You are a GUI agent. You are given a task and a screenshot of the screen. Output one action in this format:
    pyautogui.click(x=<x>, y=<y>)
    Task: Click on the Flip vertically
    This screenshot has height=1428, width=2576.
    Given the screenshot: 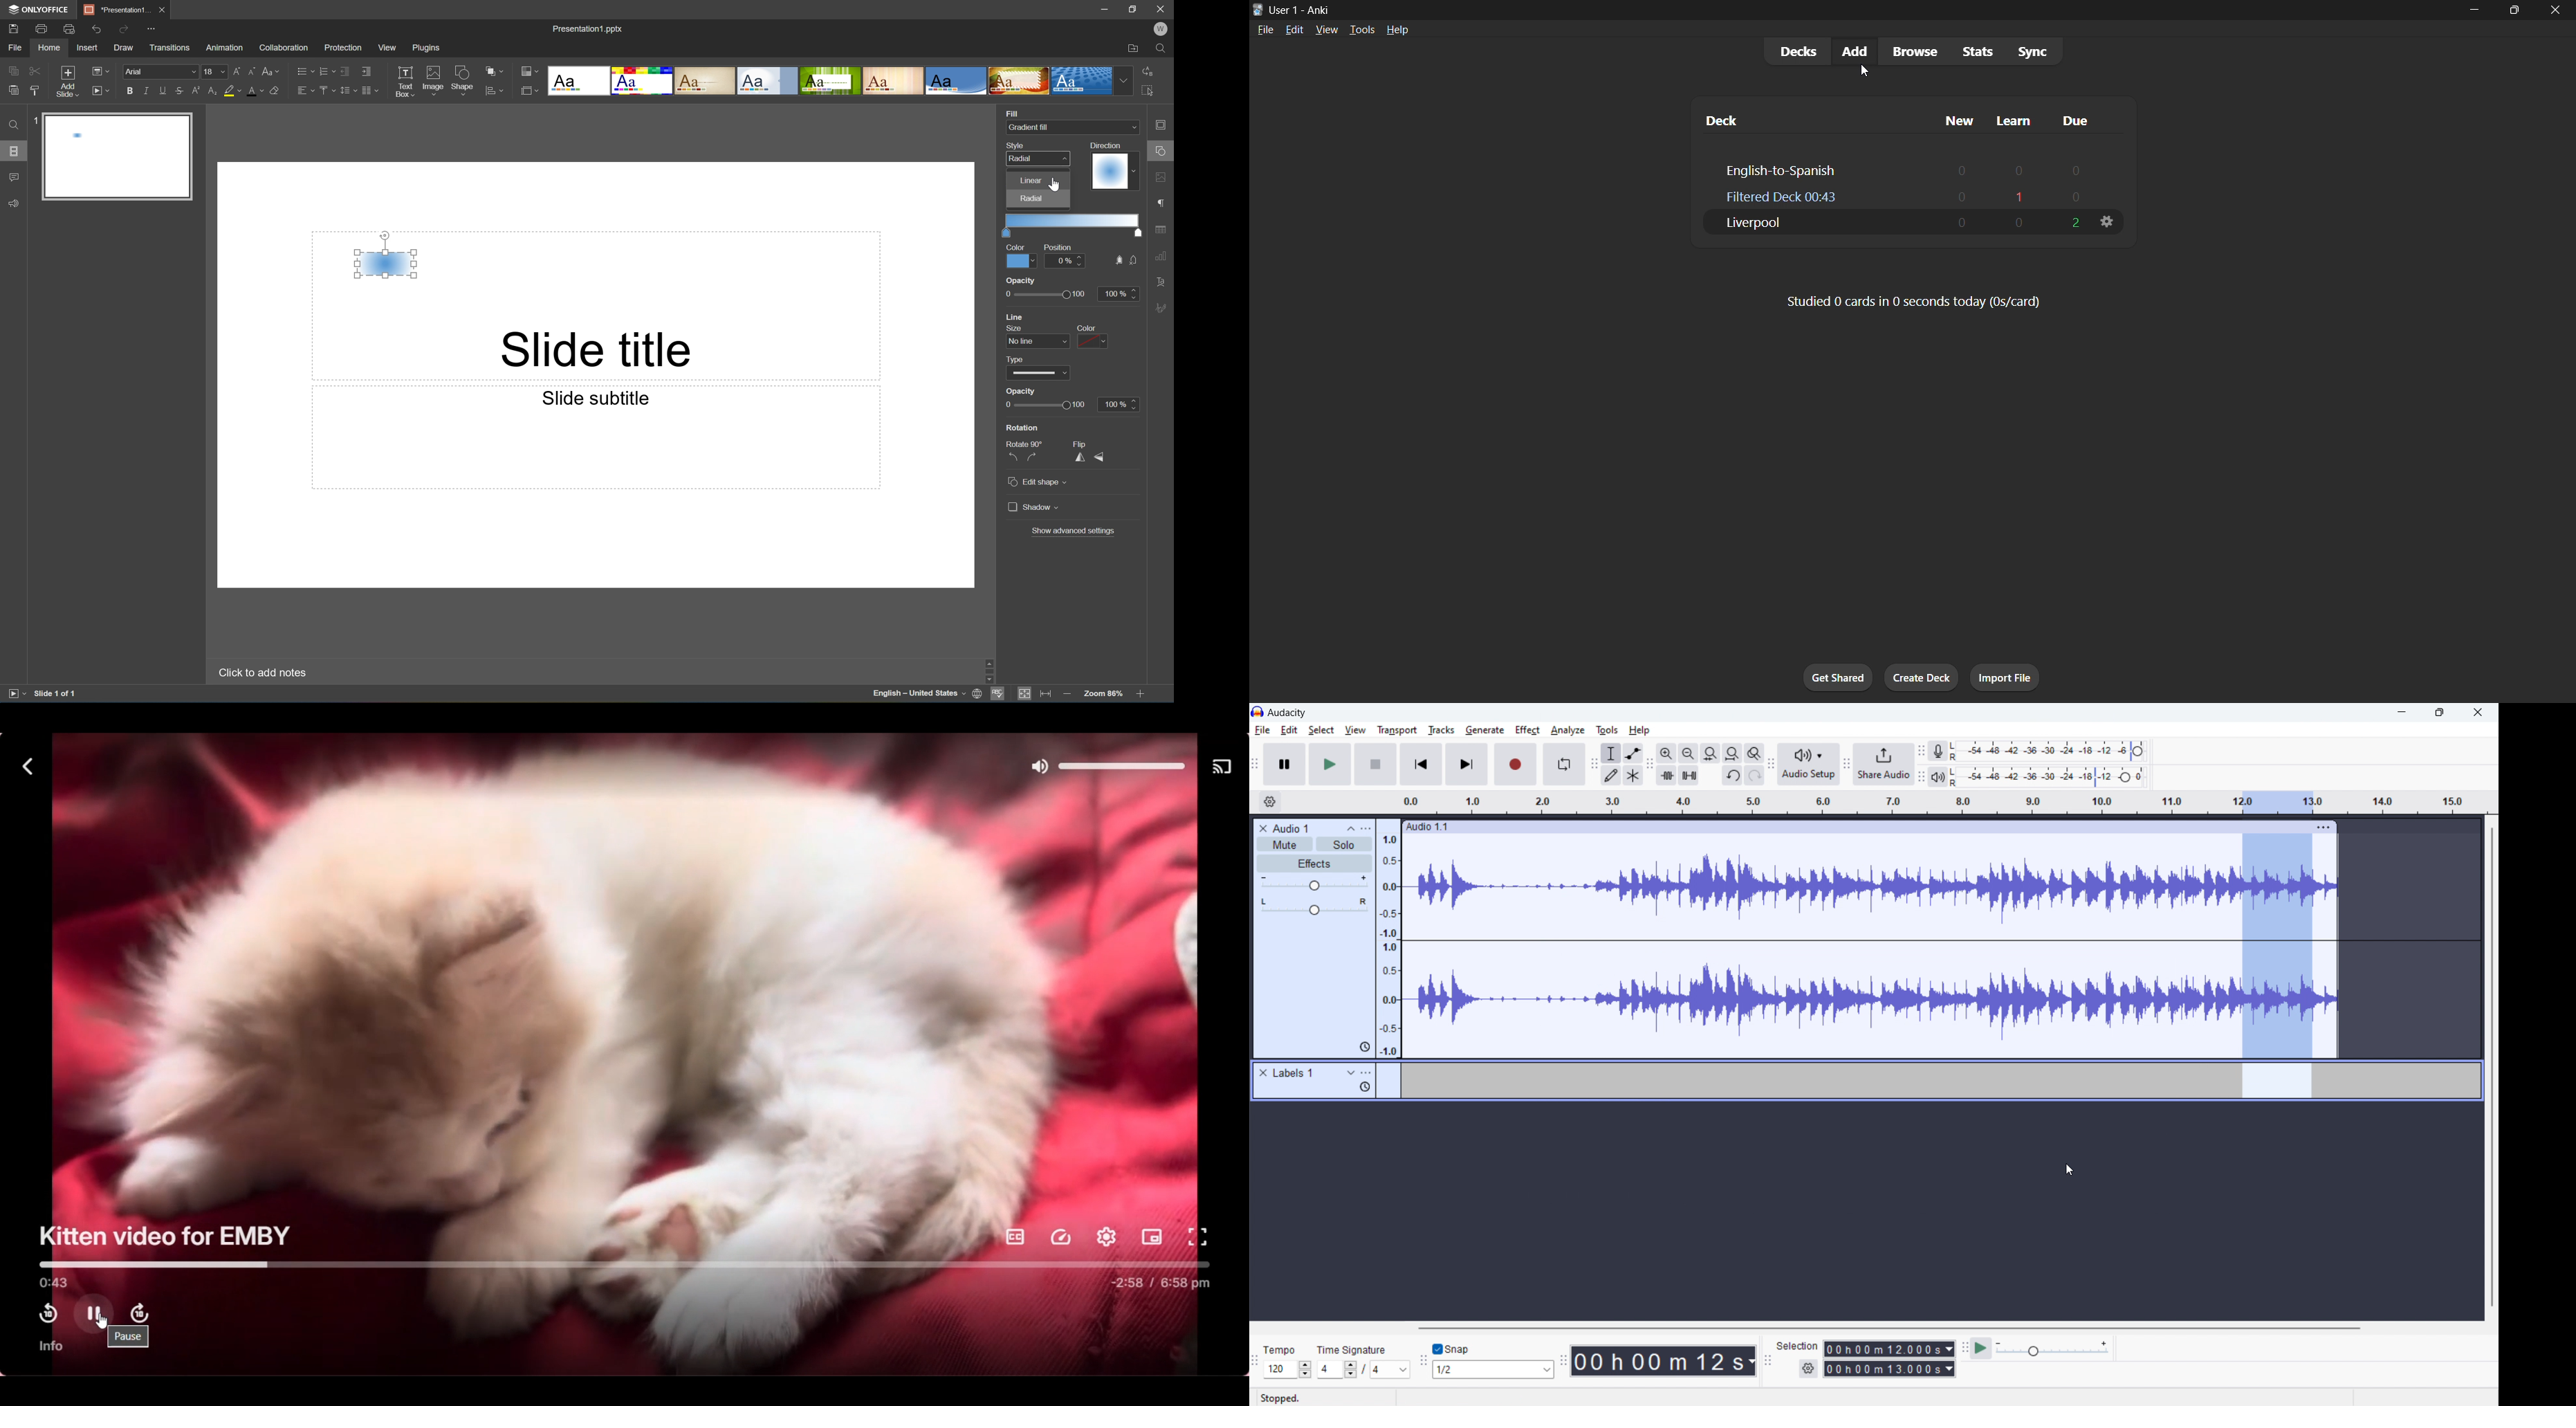 What is the action you would take?
    pyautogui.click(x=1101, y=458)
    